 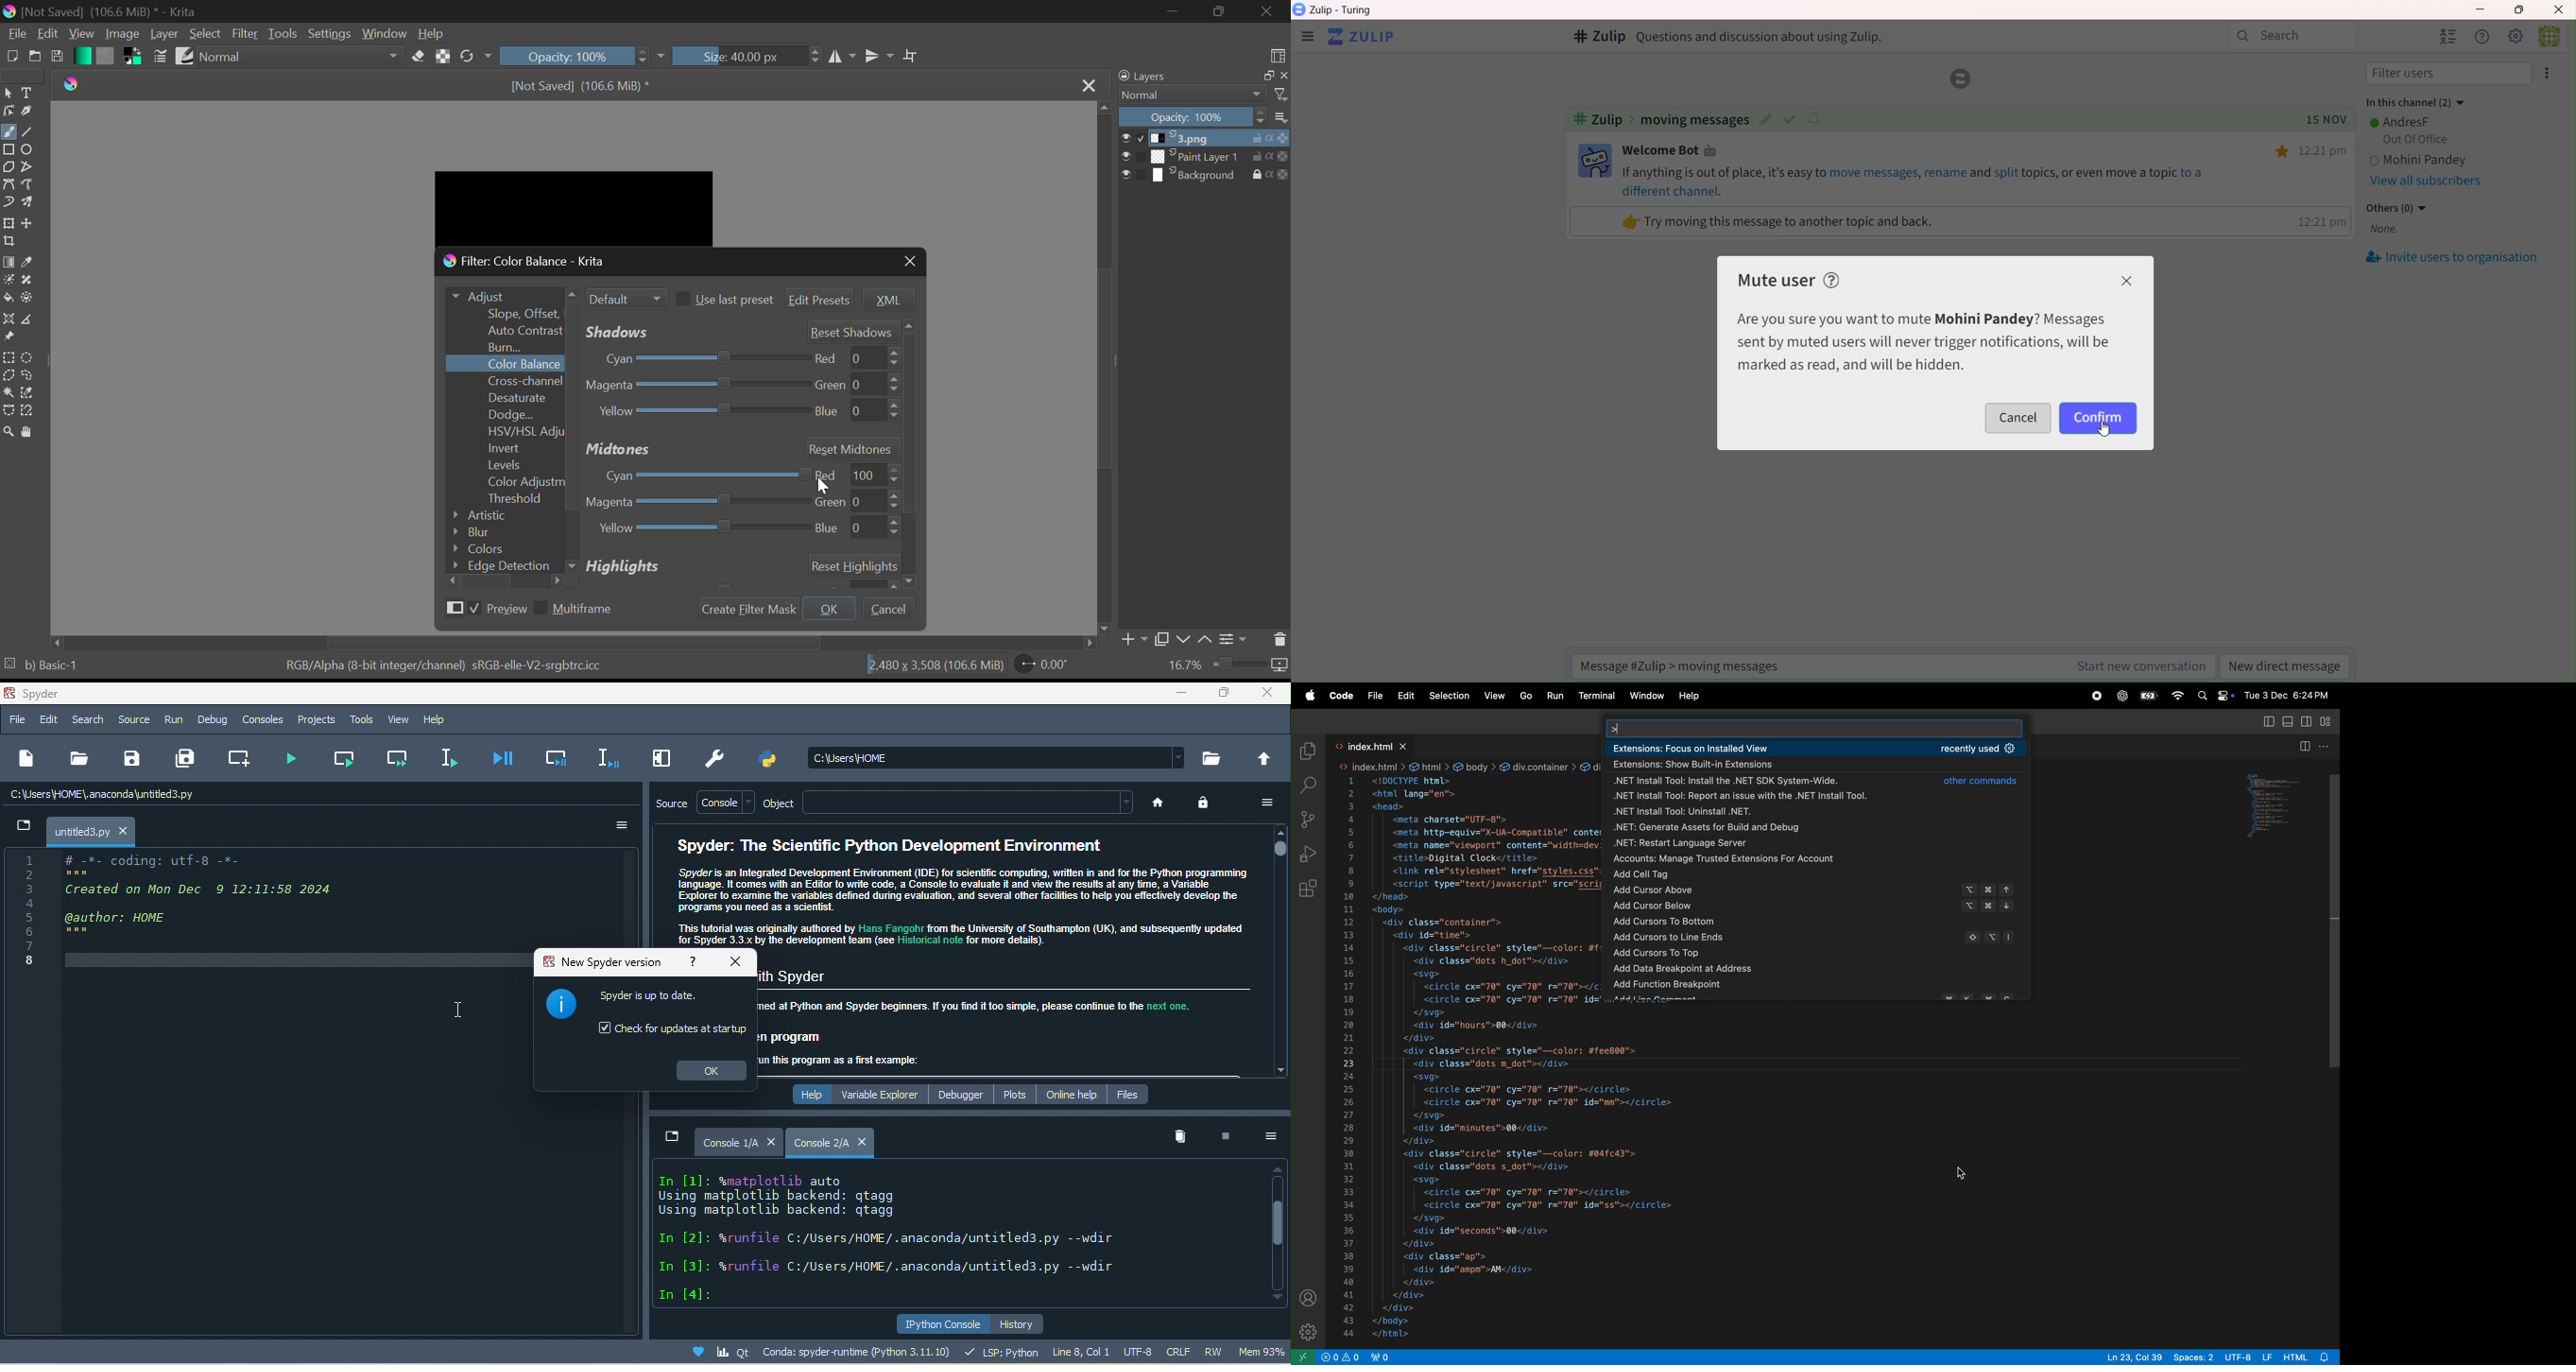 I want to click on Adjust, so click(x=510, y=297).